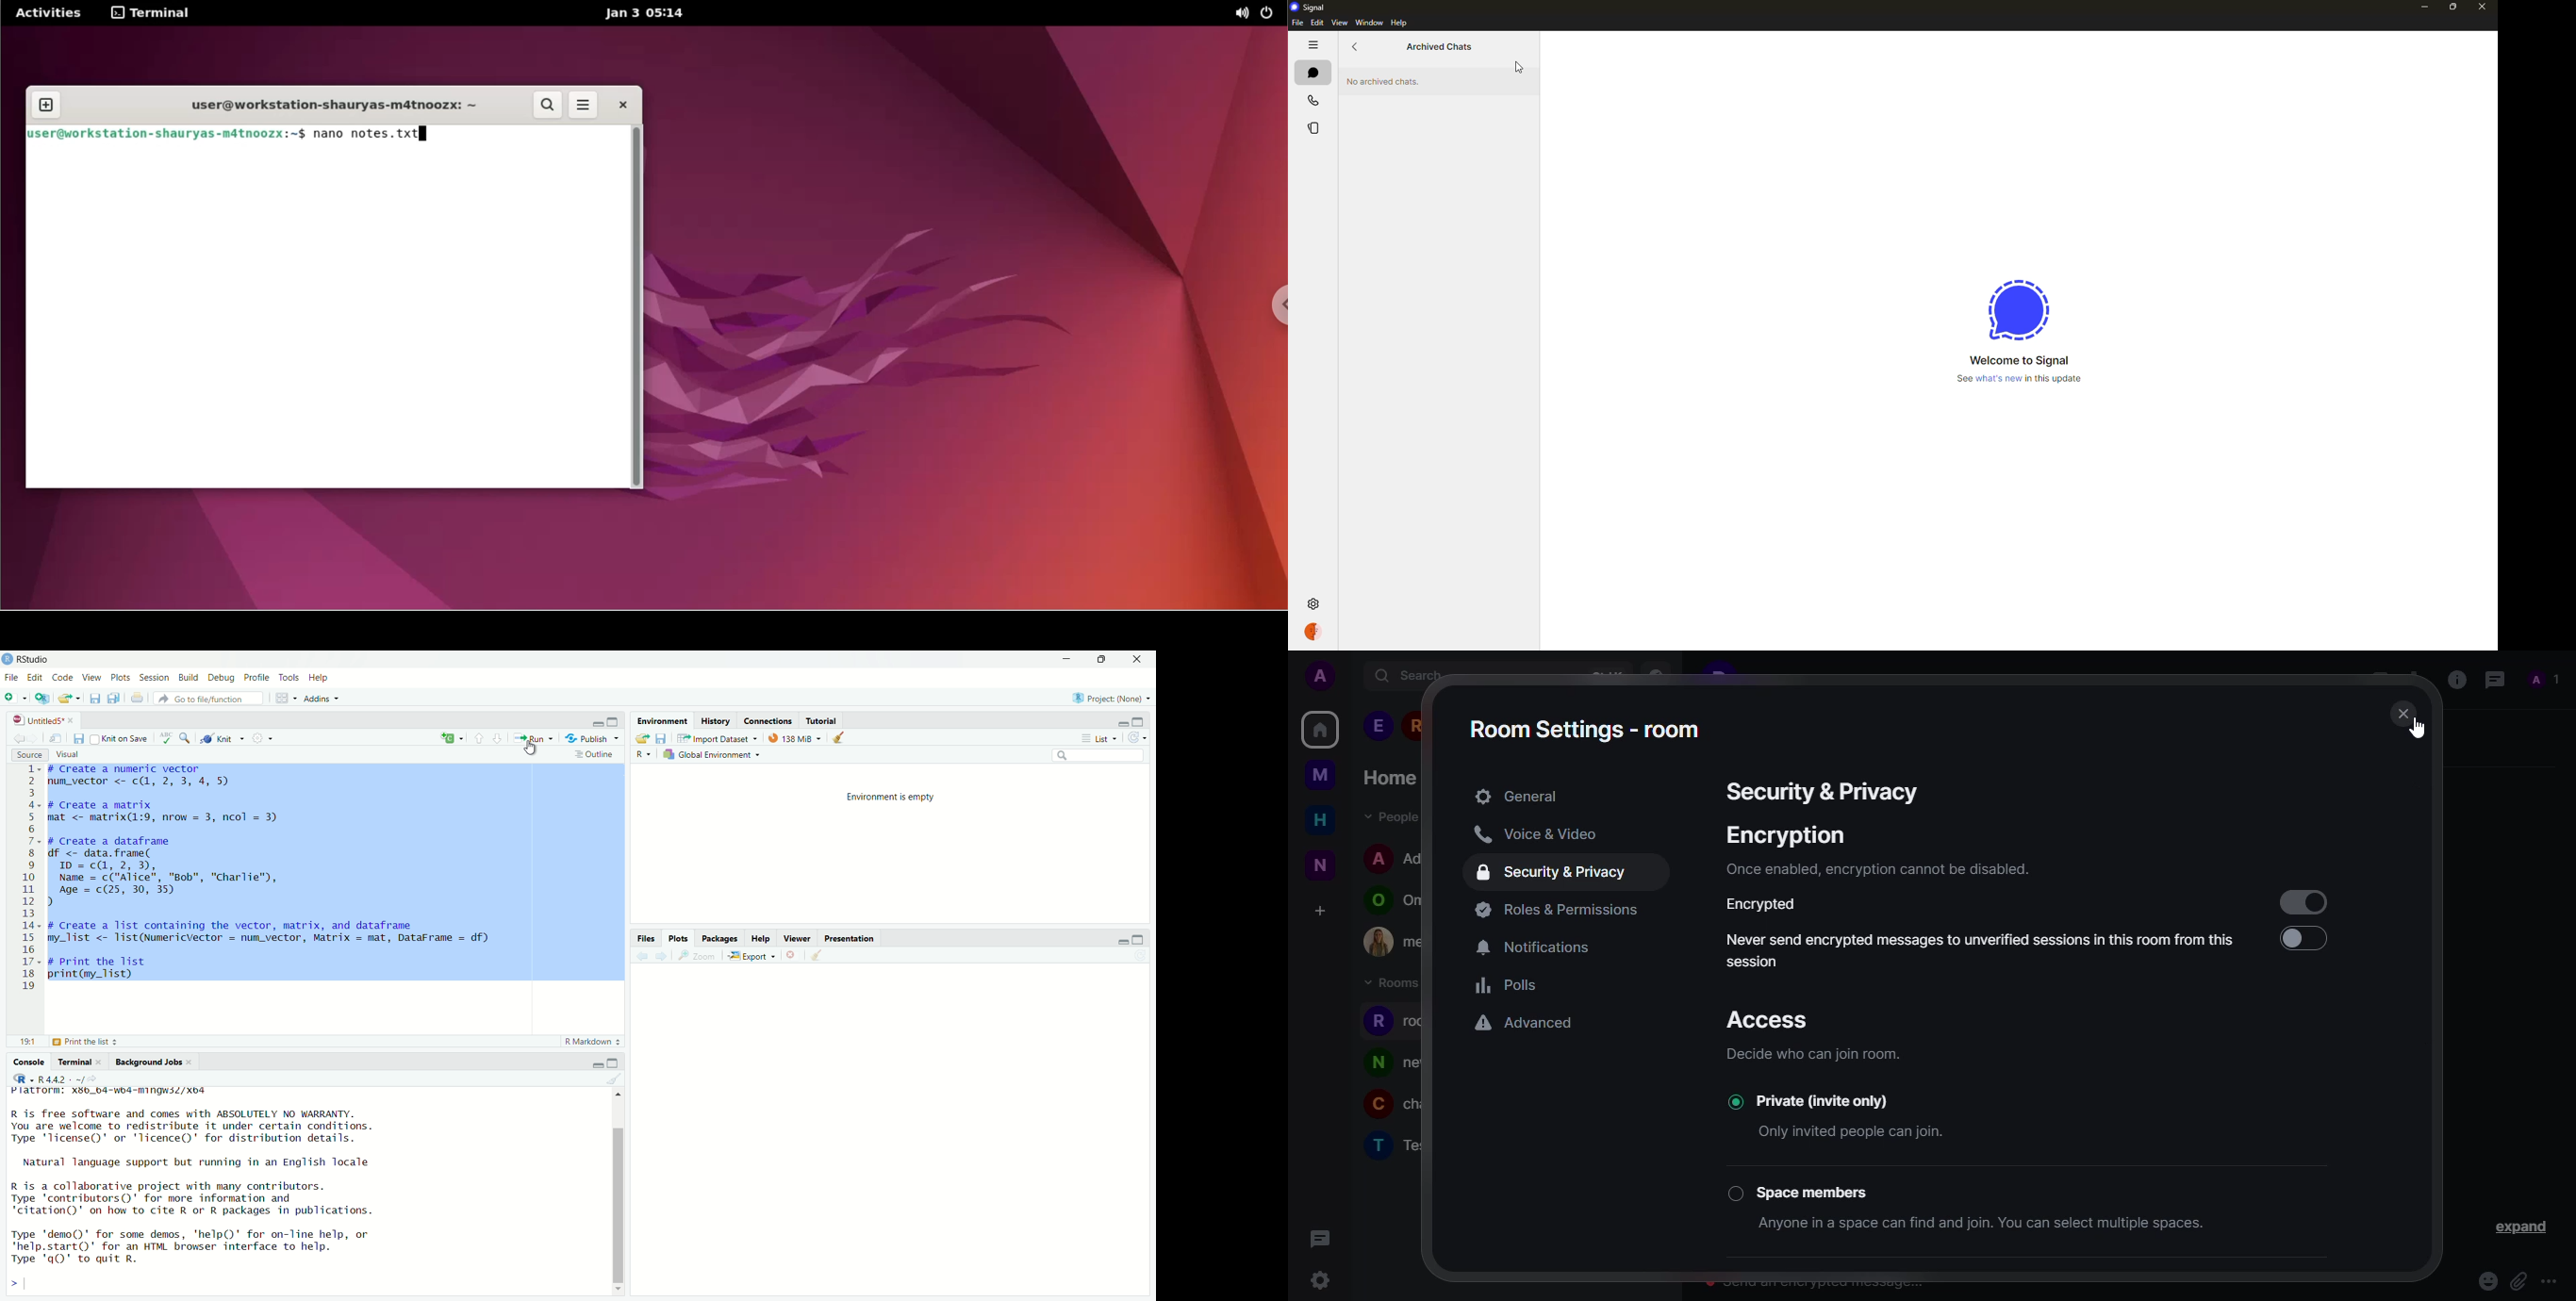  Describe the element at coordinates (227, 1190) in the screenshot. I see `Platrorm: Xx¥b_b4-wb4-mingw3Z/xo4

R is free software and comes with ABSOLUTELY NO WARRANTY.

You are welcome to redistribute it under certain conditions.

Type 'license()' or 'licence()' for distribution details.
Natural language support but running in an English locale

R is a collaborative project with many contributors.

Type 'contributors()' for more information and

‘citation()' on how to cite R or R packages in publications.

Type 'demo()' for some demos, 'help()' for on-line help, or

'help.start()' for an HTML browser interface to help.

Type 'qQ)' to quit R.

>` at that location.